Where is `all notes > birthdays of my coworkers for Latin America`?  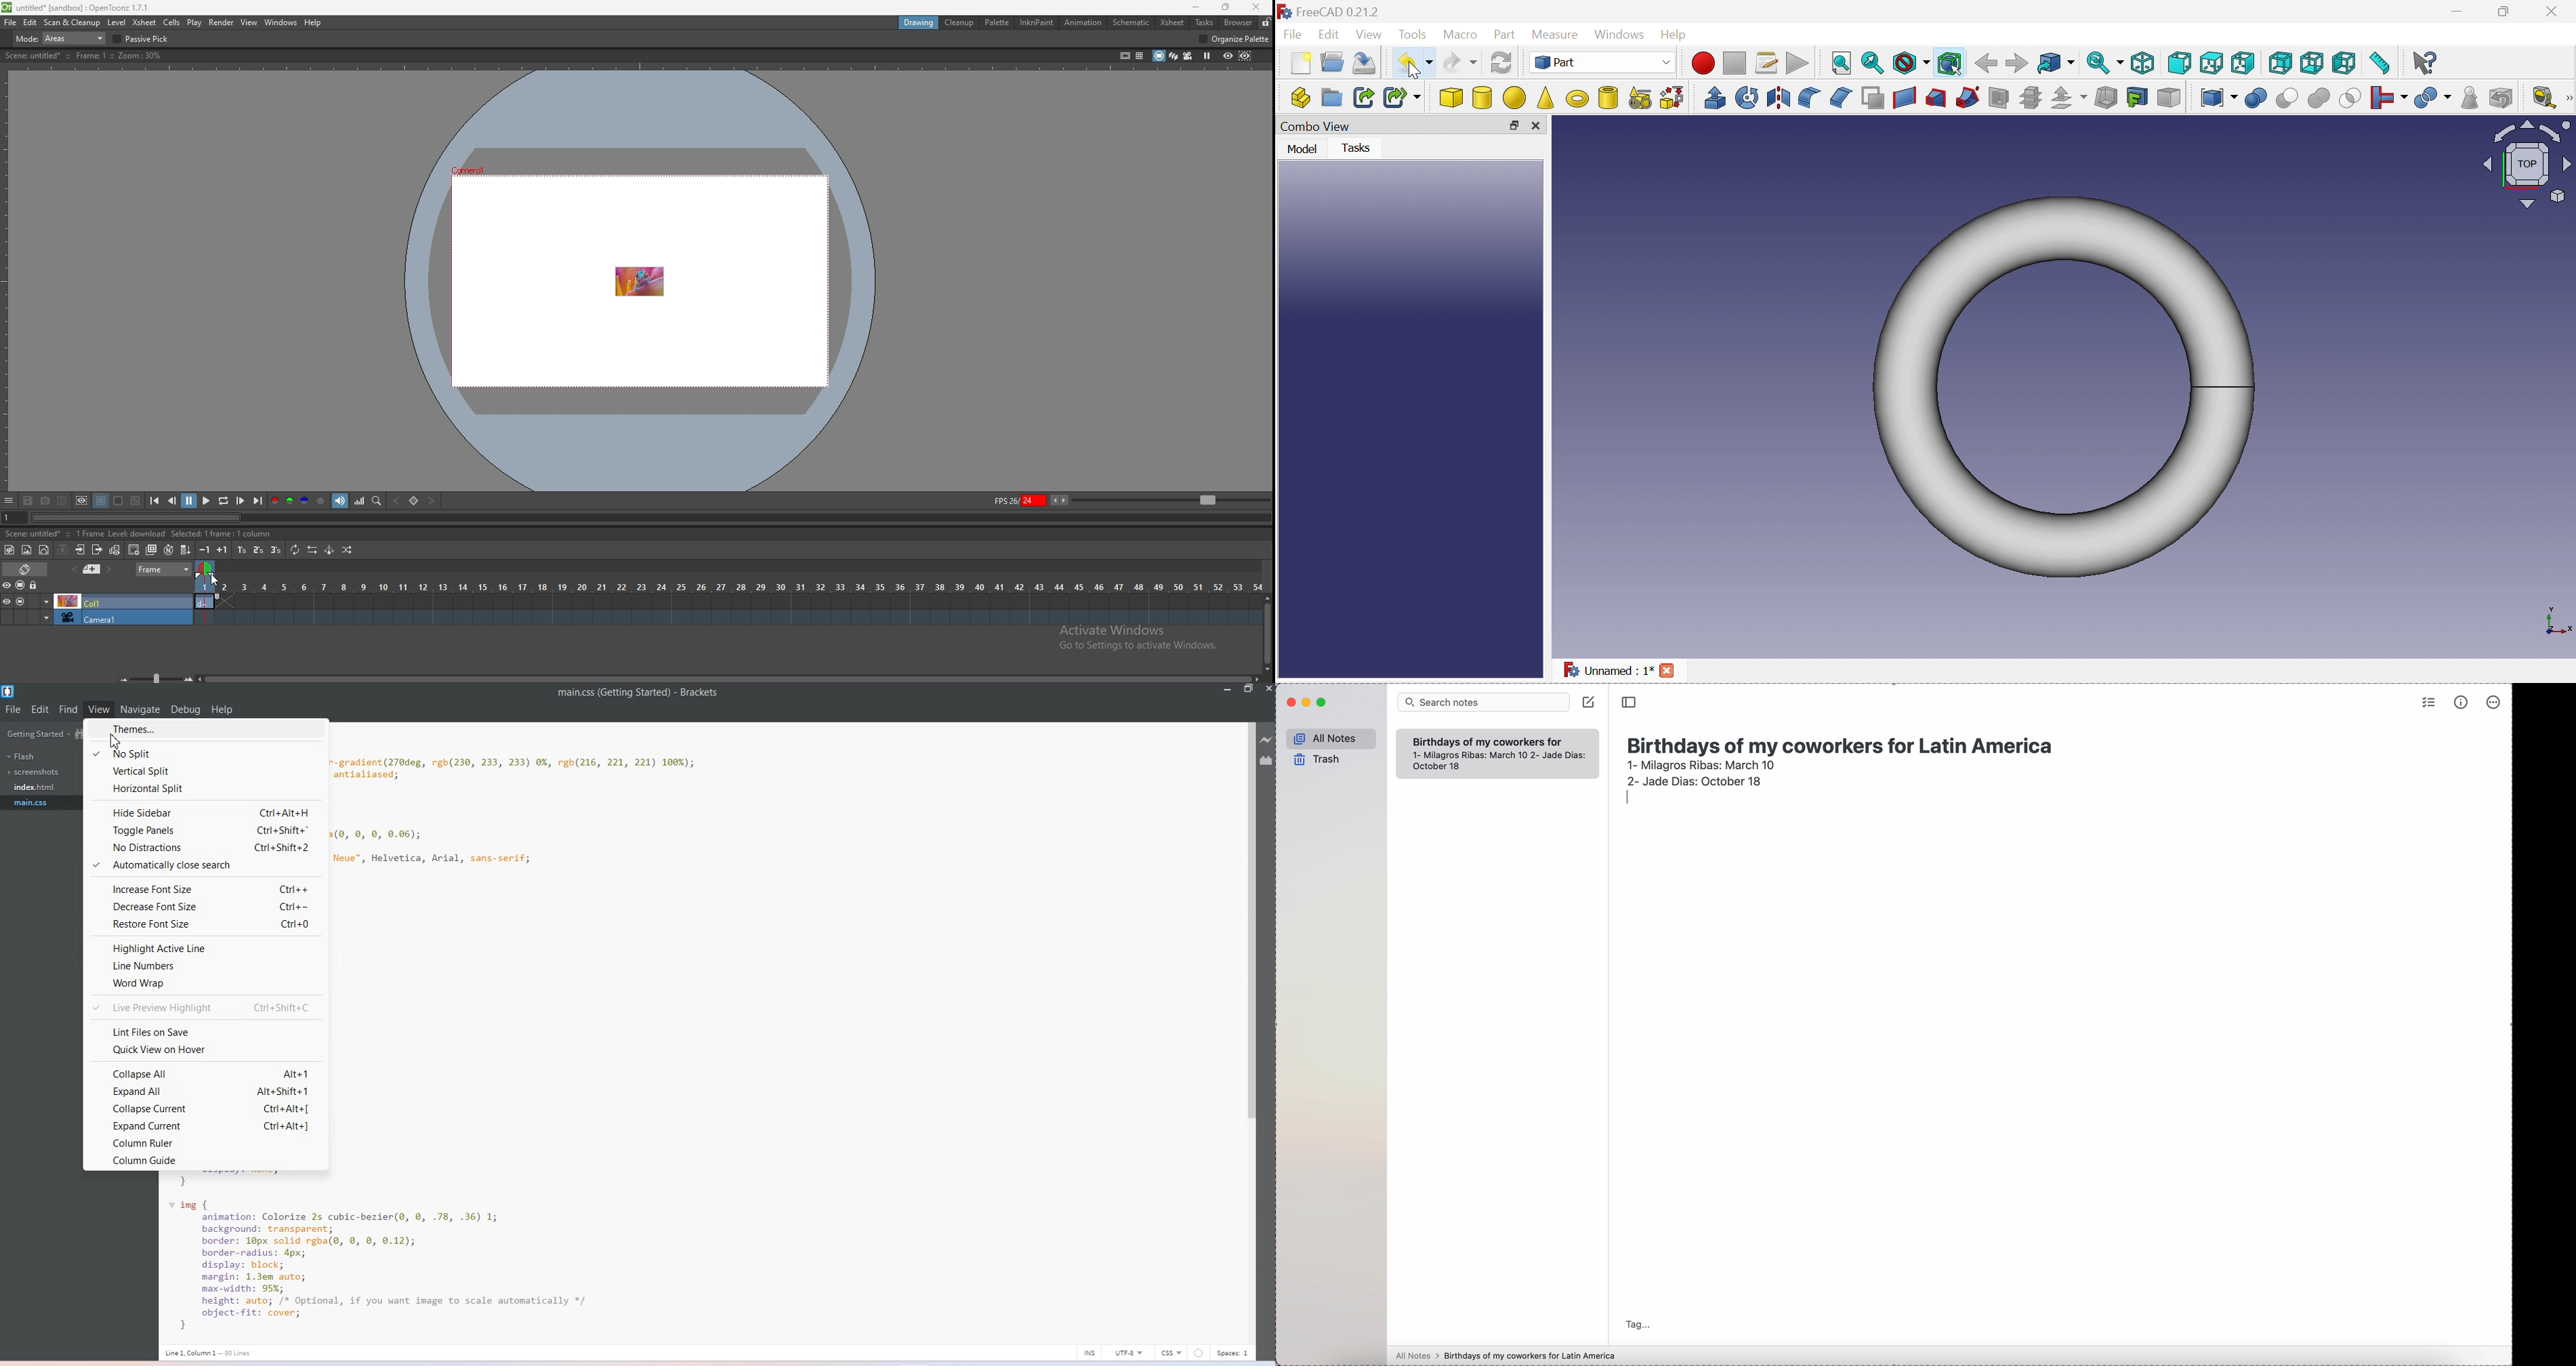
all notes > birthdays of my coworkers for Latin America is located at coordinates (1508, 1355).